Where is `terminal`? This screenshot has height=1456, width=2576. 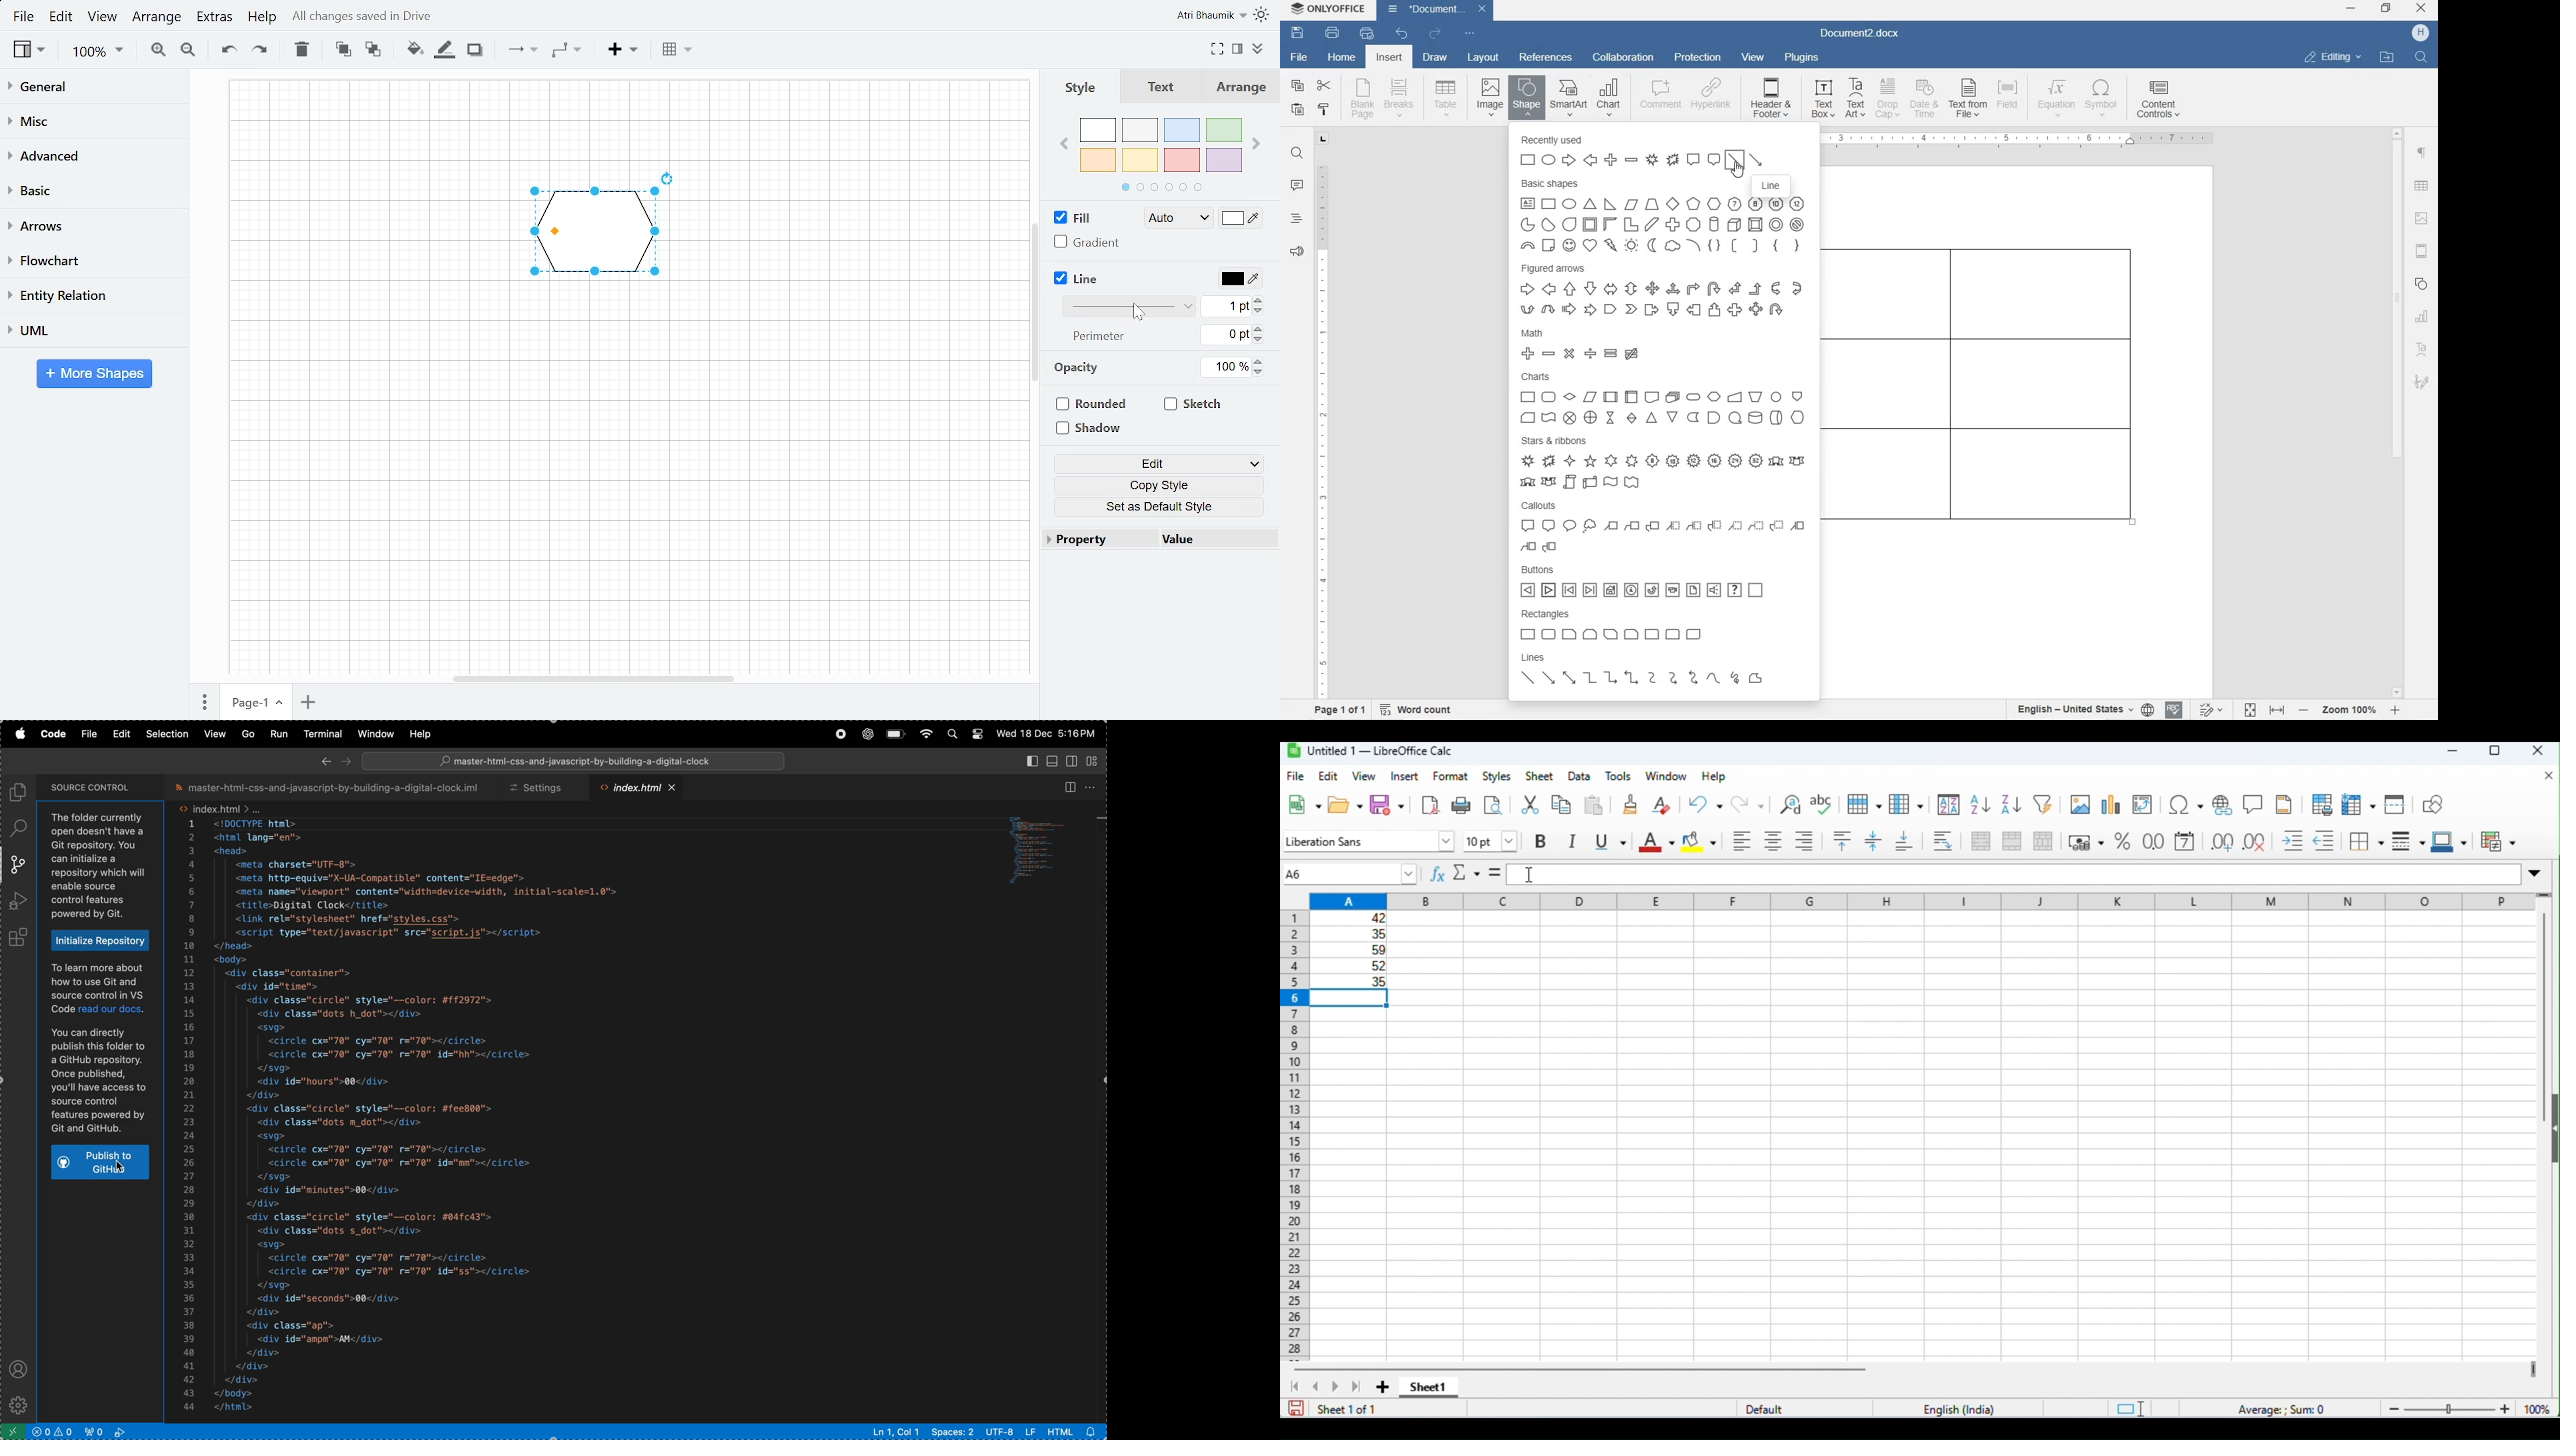 terminal is located at coordinates (319, 734).